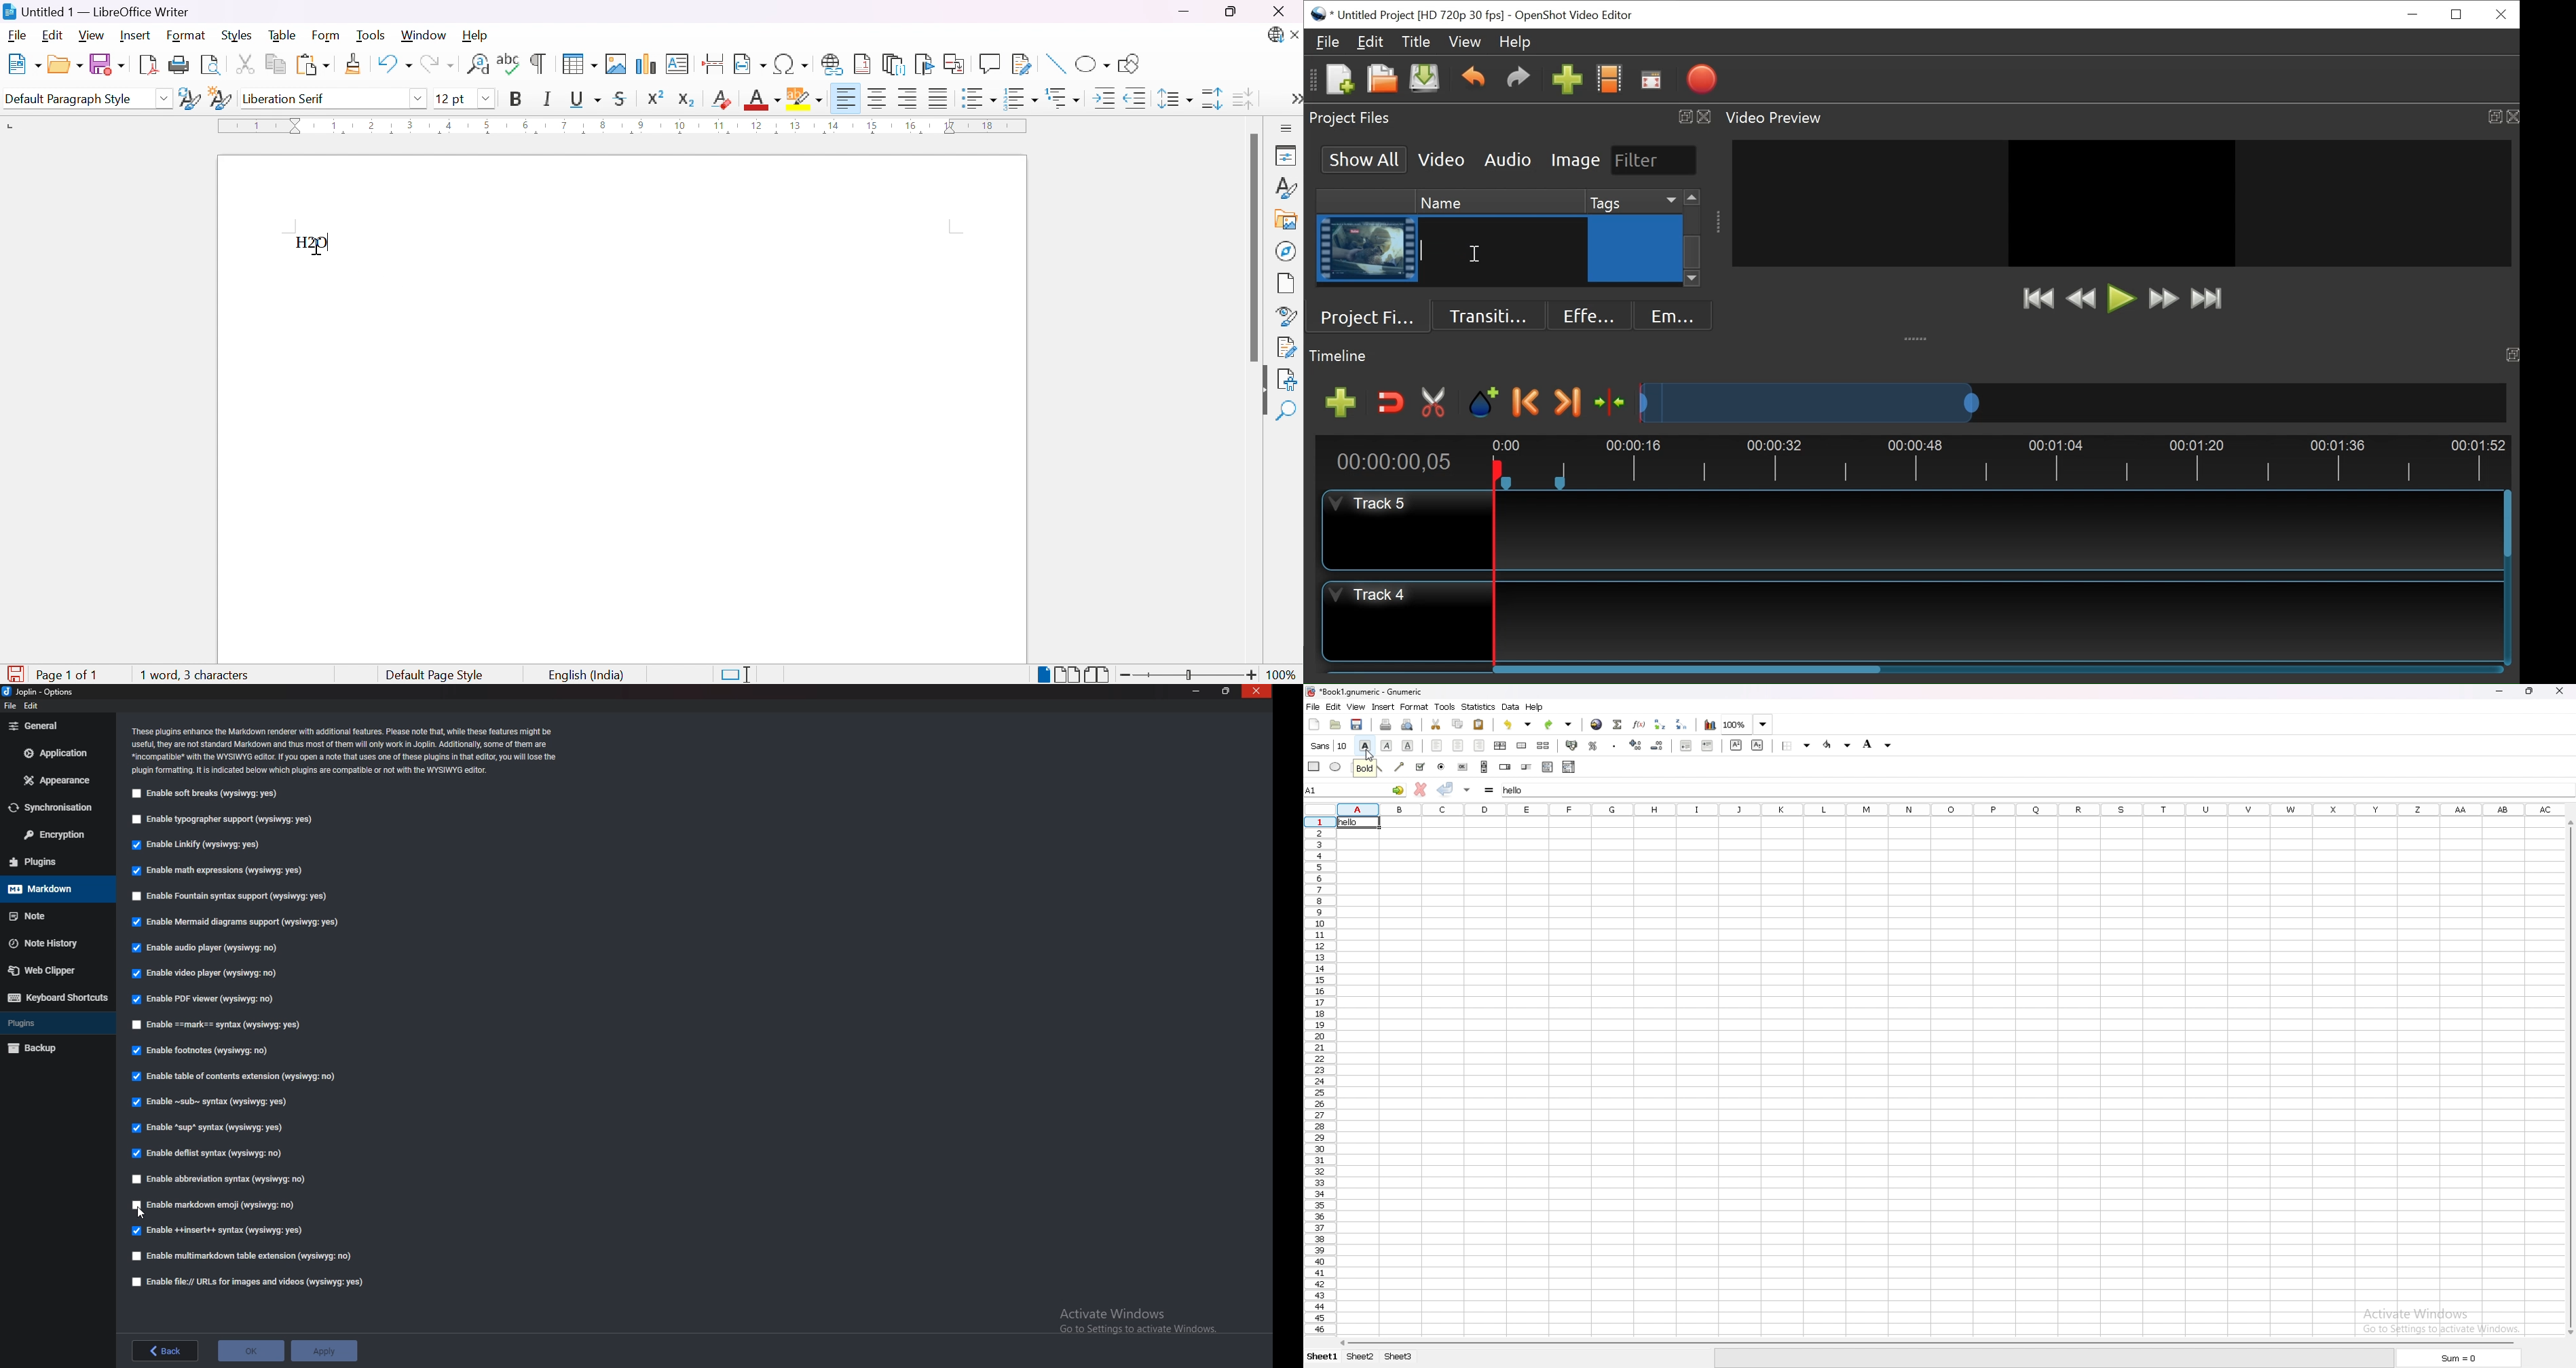 This screenshot has height=1372, width=2576. I want to click on scroll bar, so click(1926, 1341).